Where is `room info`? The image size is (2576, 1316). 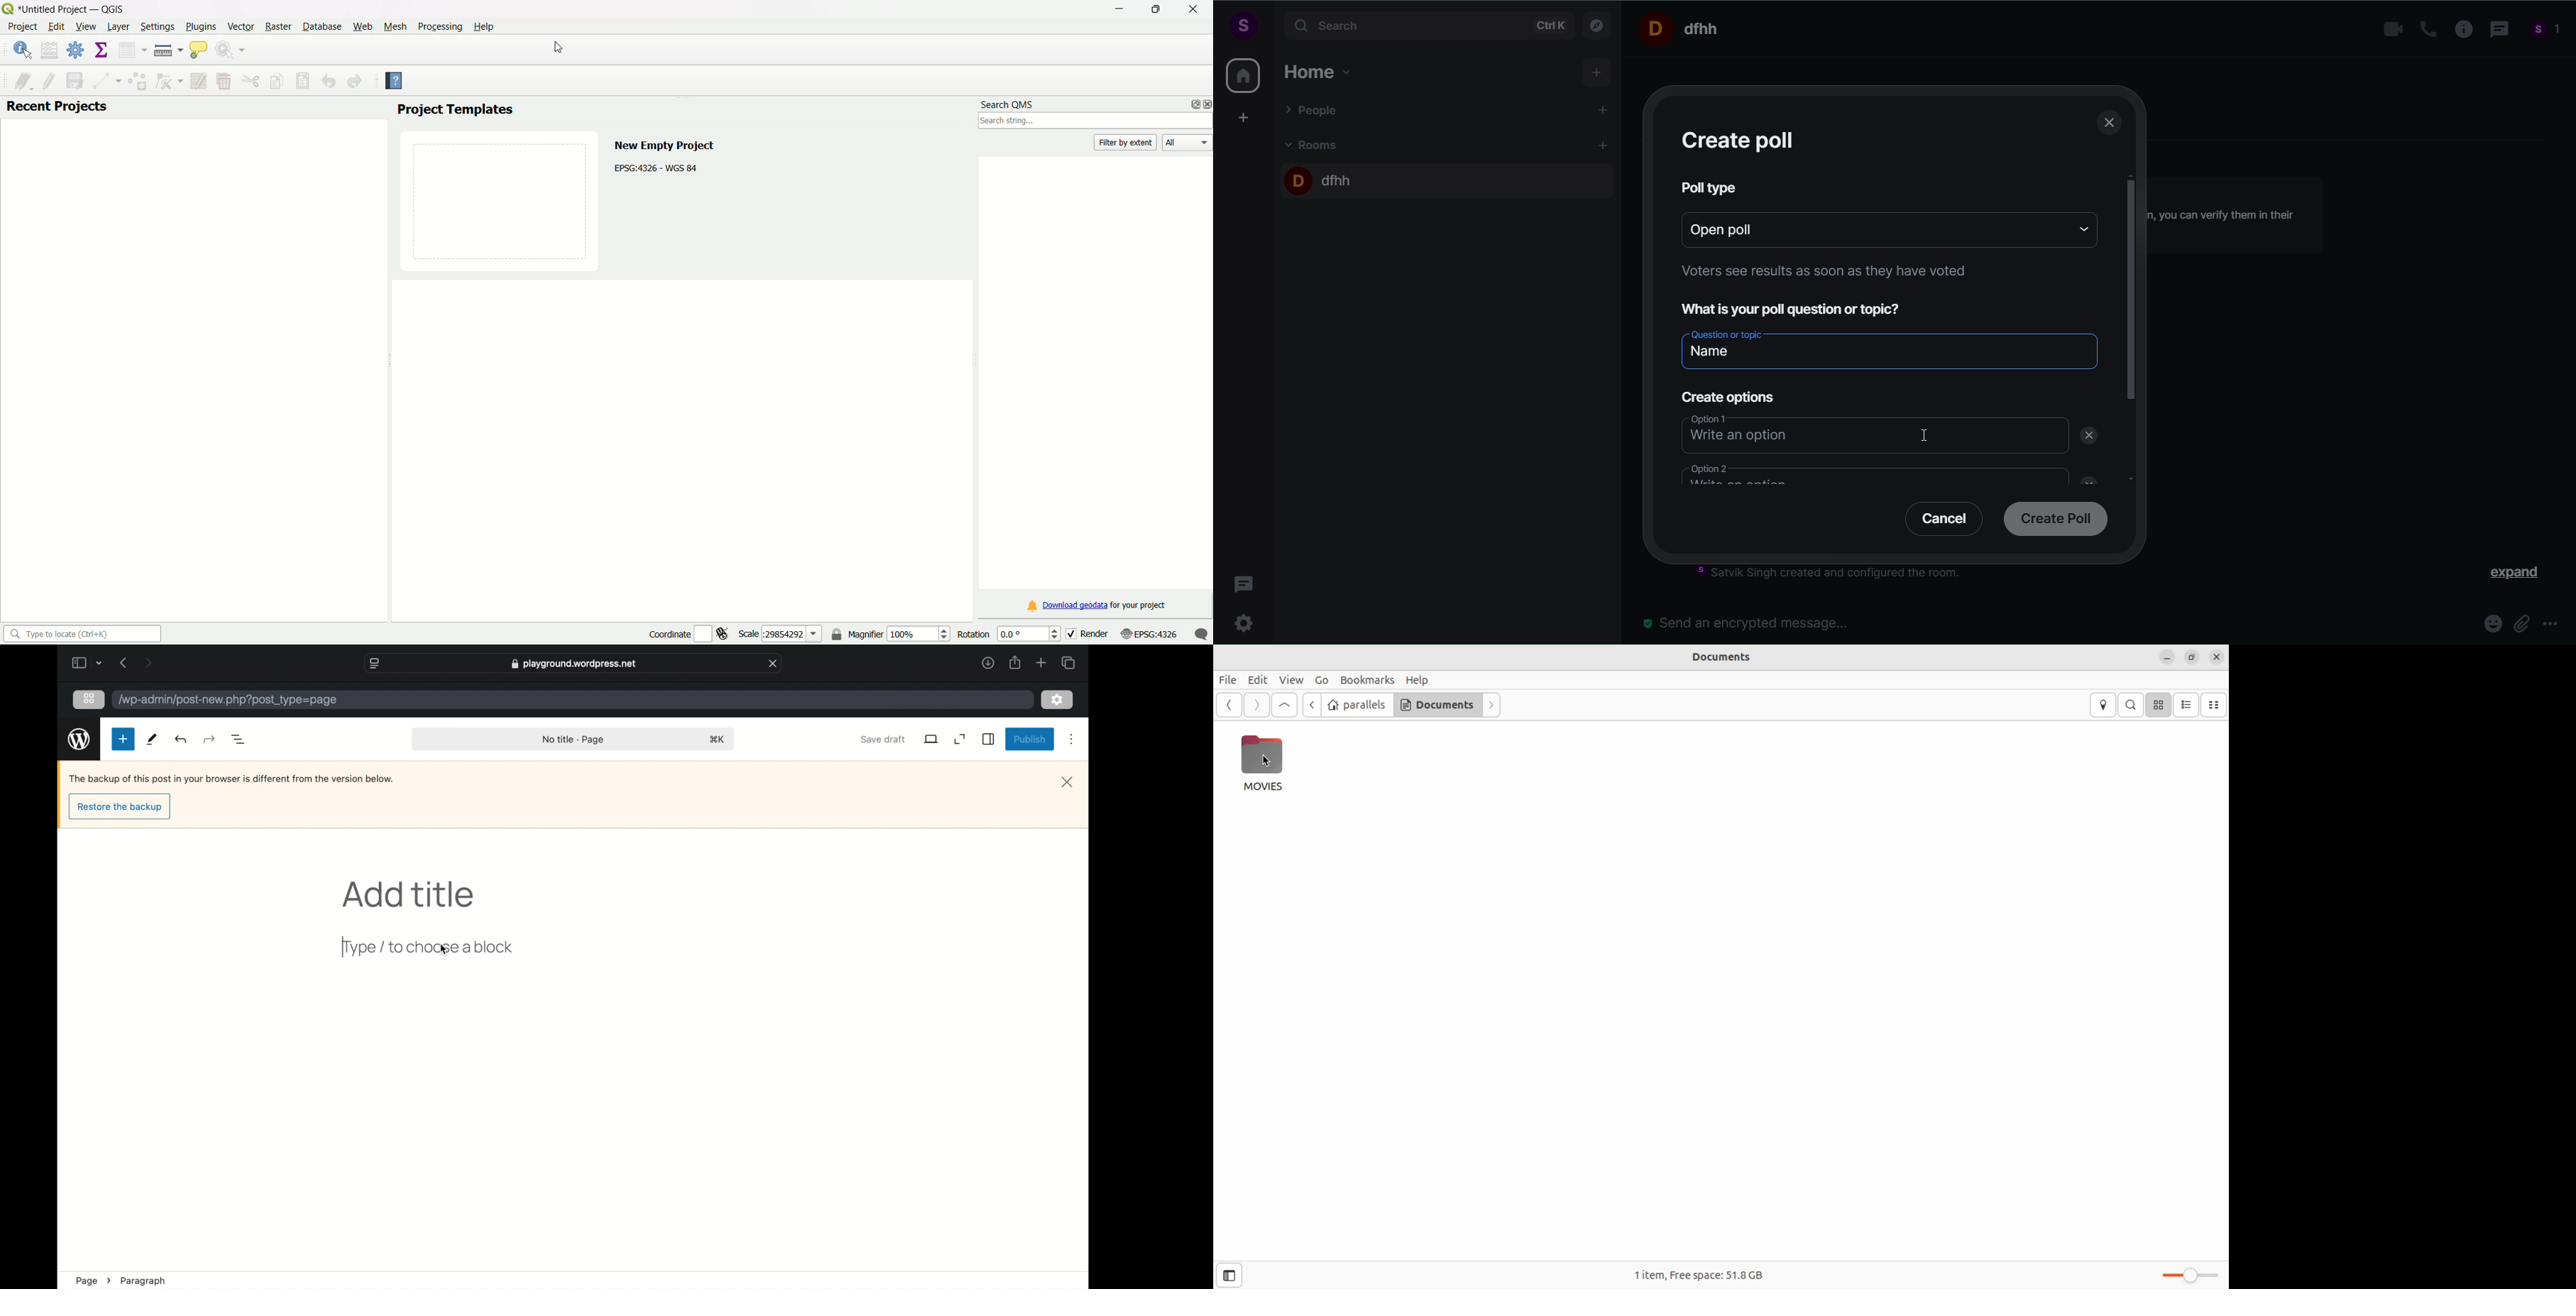 room info is located at coordinates (2459, 30).